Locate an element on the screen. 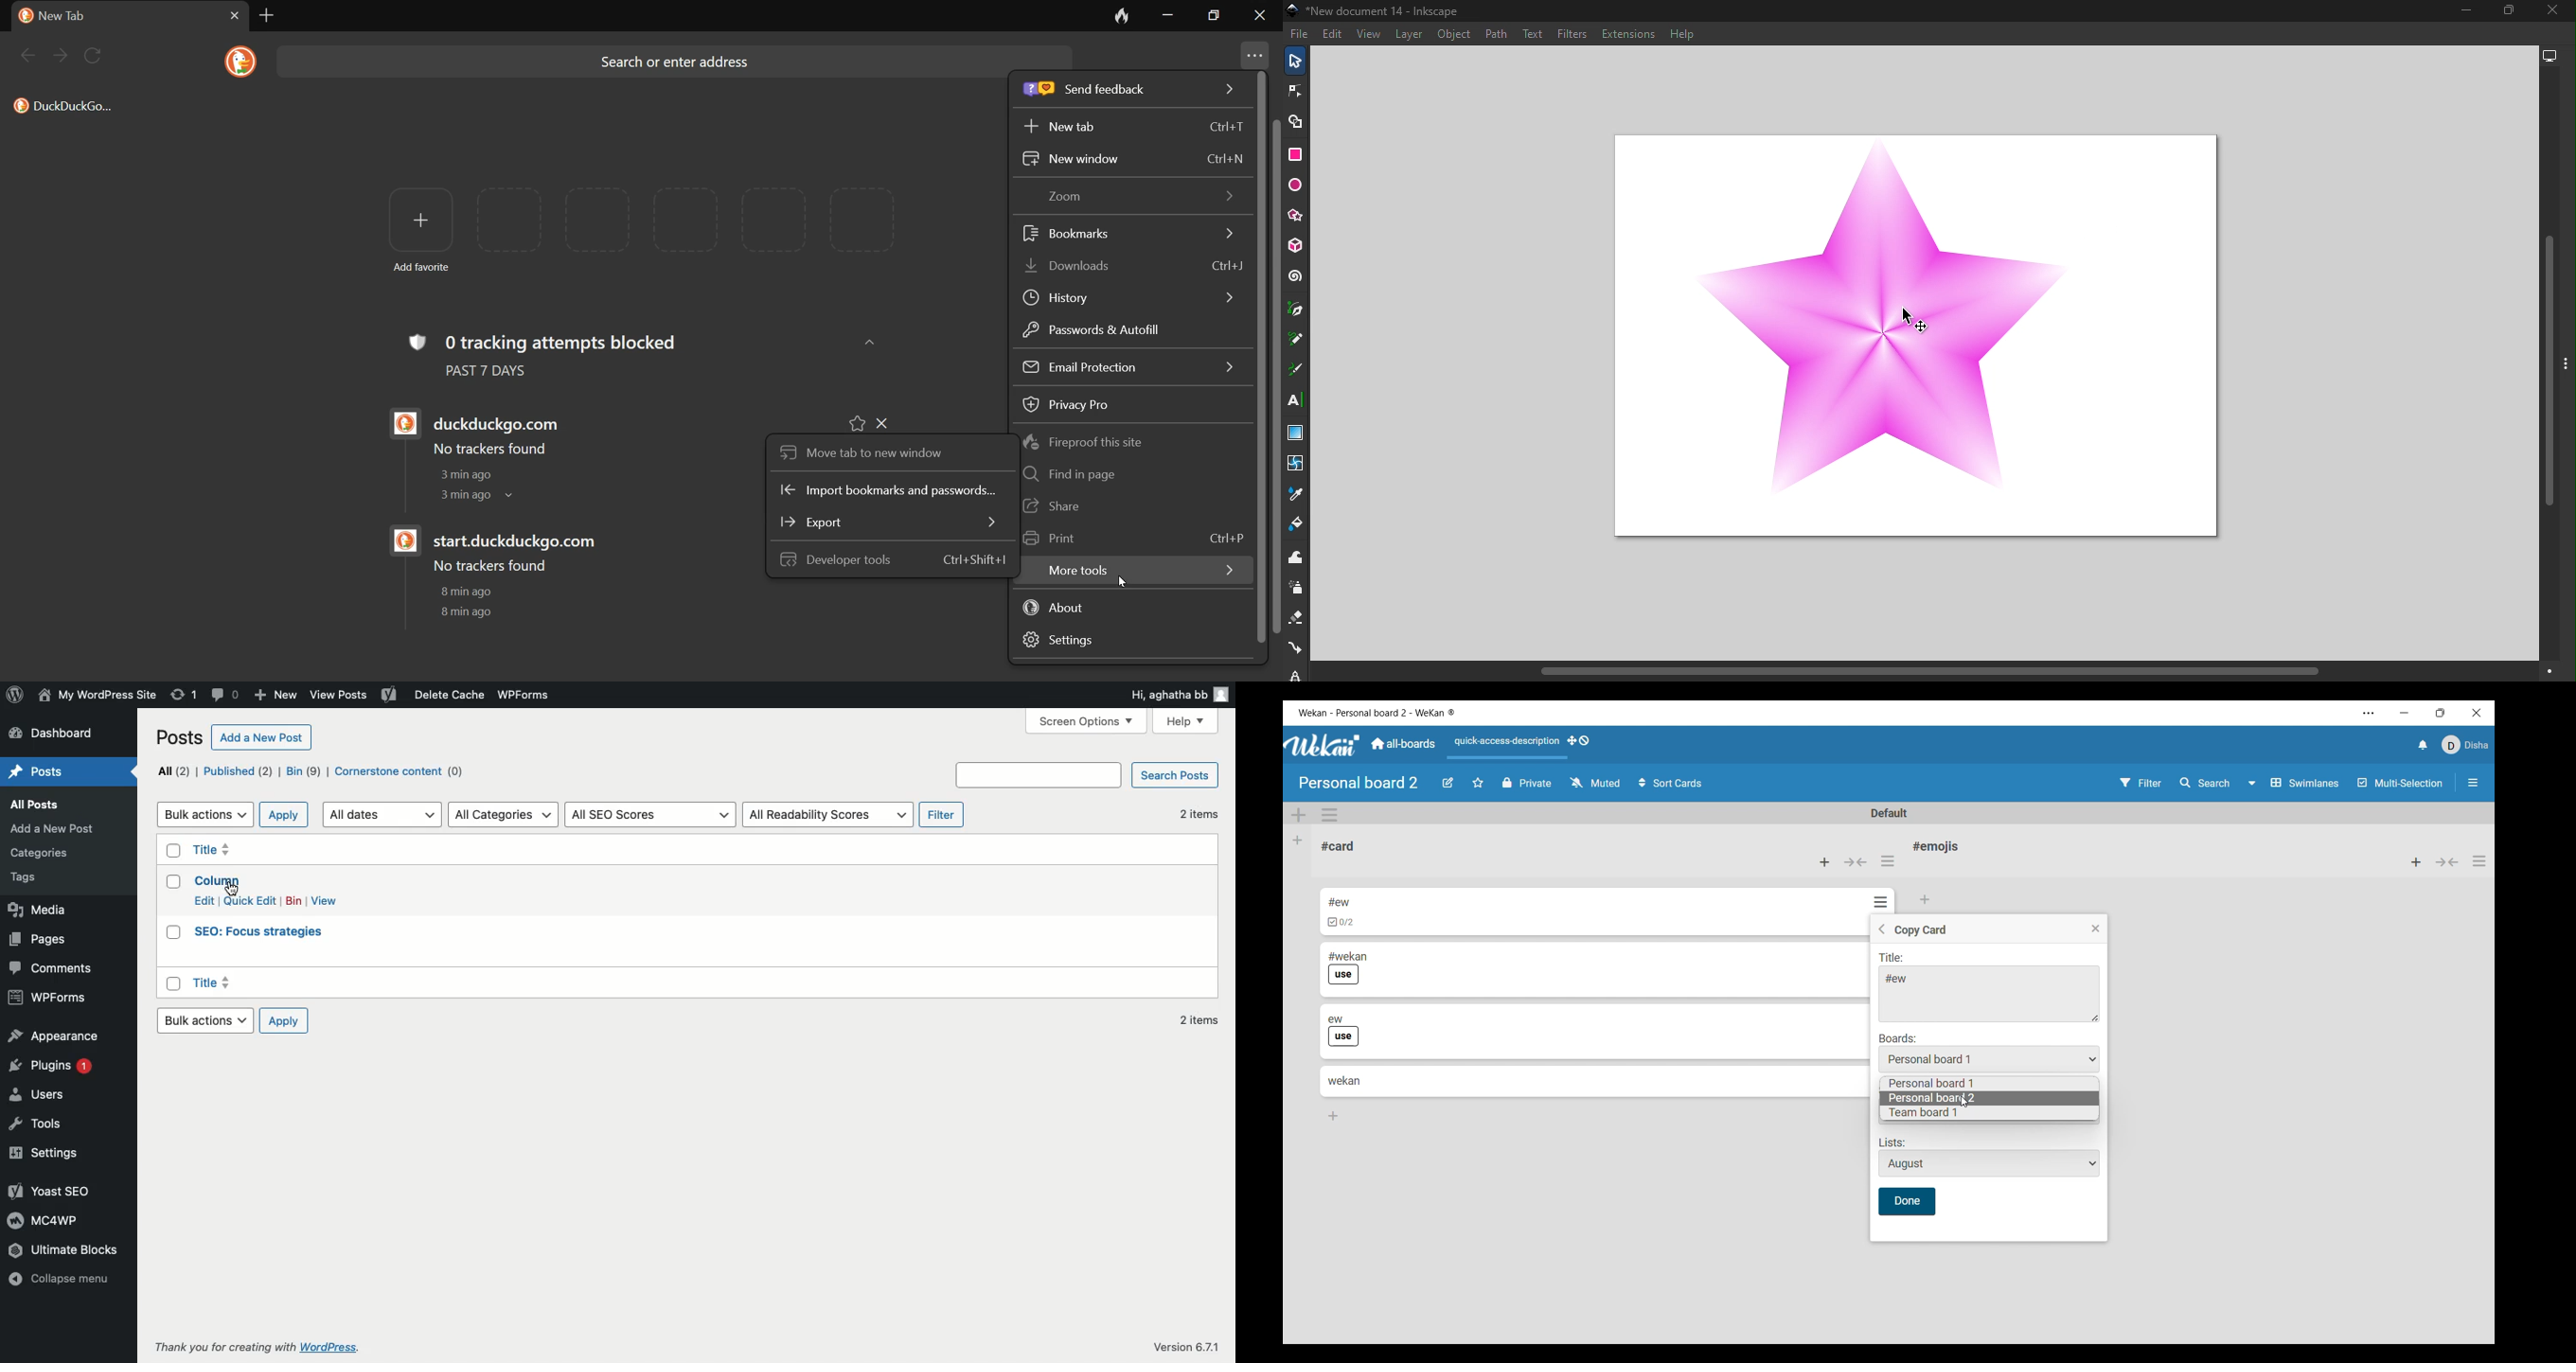 The image size is (2576, 1372). Developer tools Ctrl+Shift+I is located at coordinates (892, 559).